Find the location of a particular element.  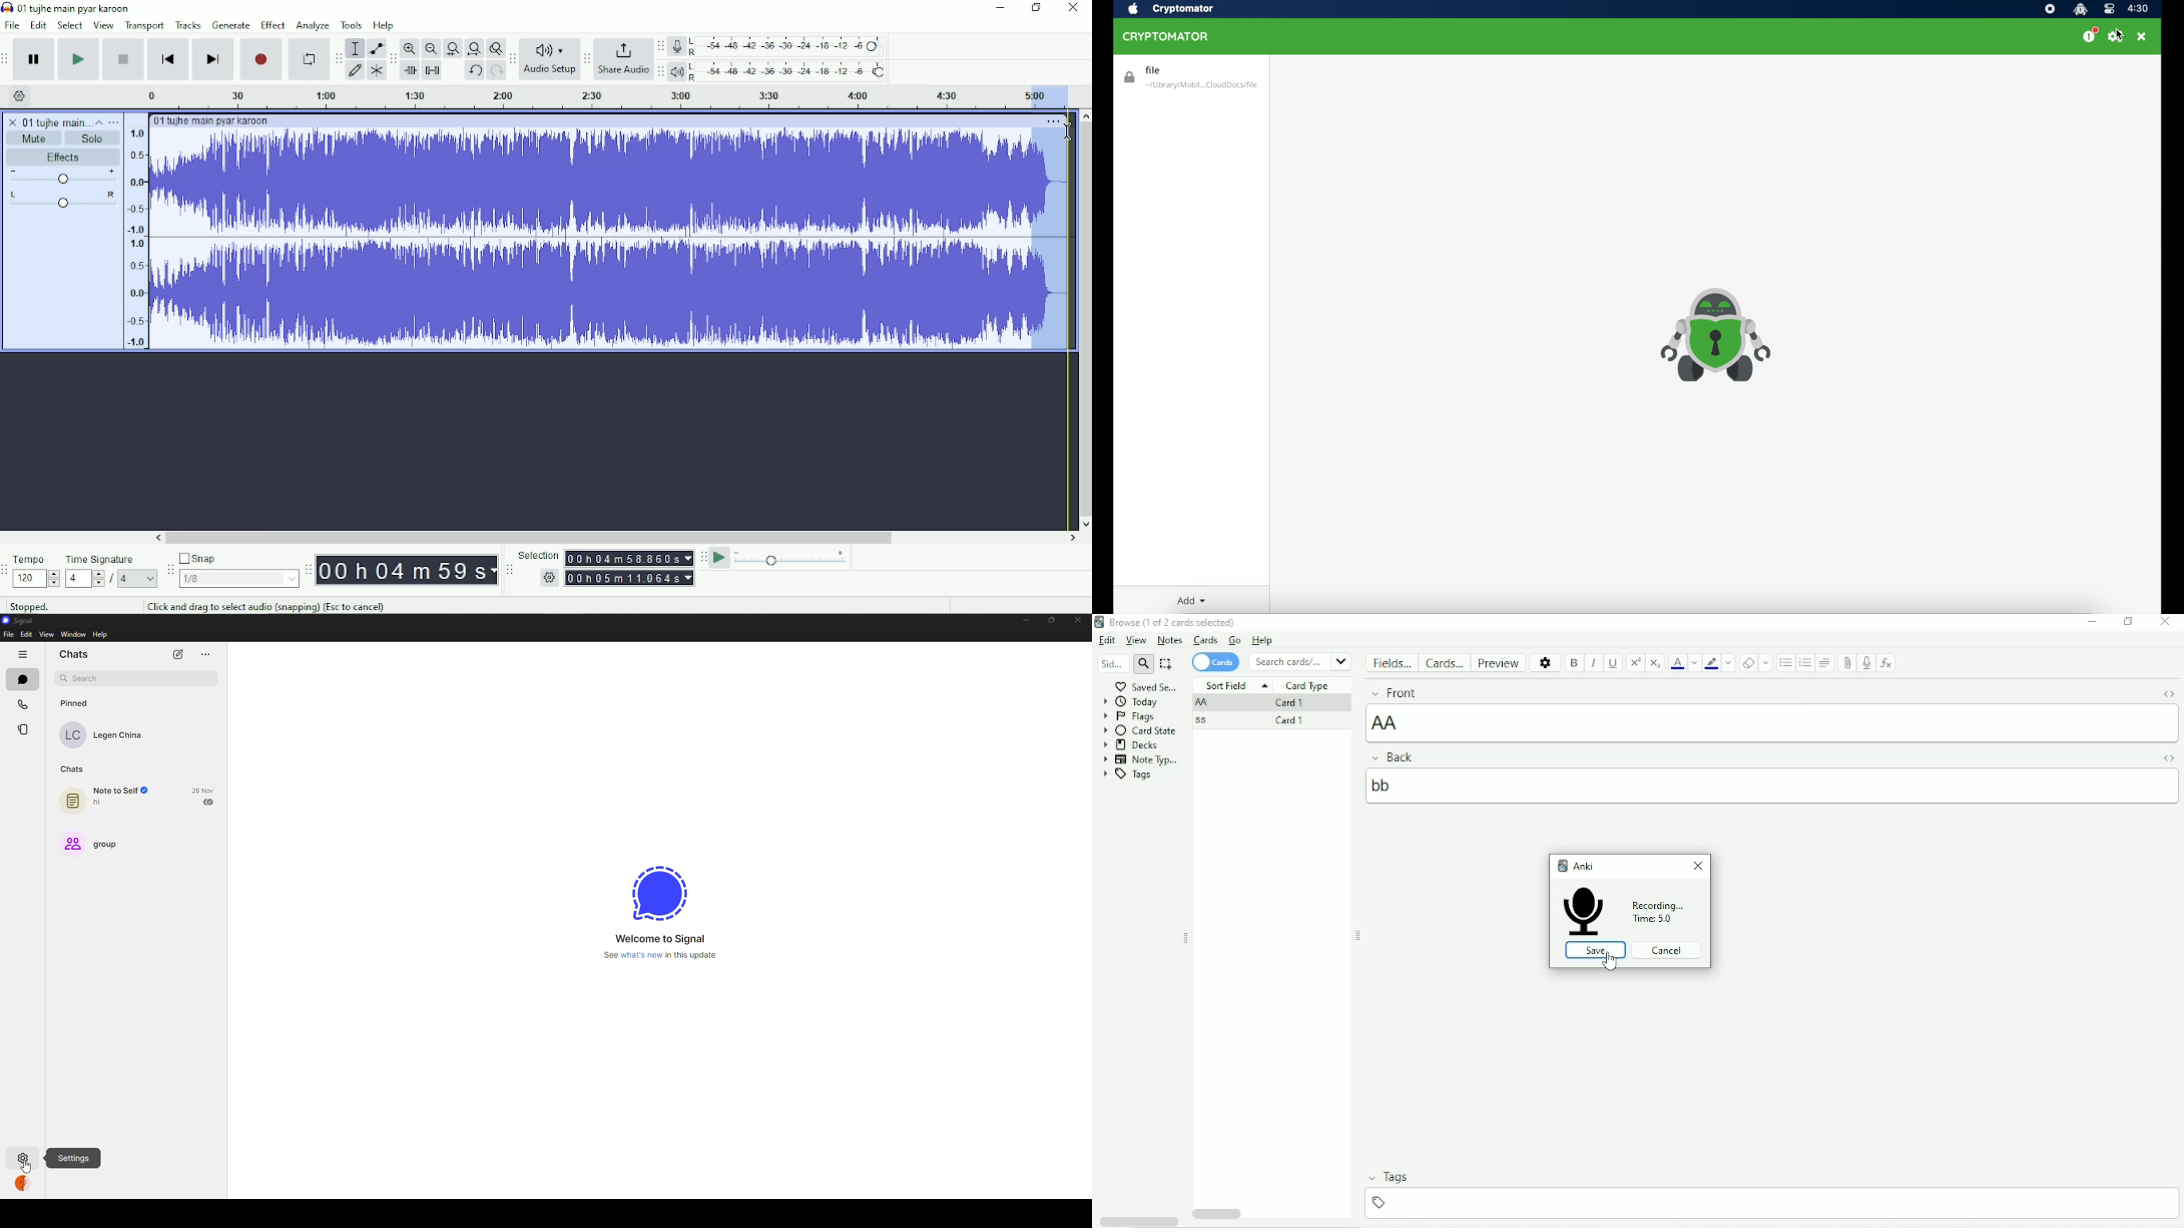

Select is located at coordinates (1167, 664).